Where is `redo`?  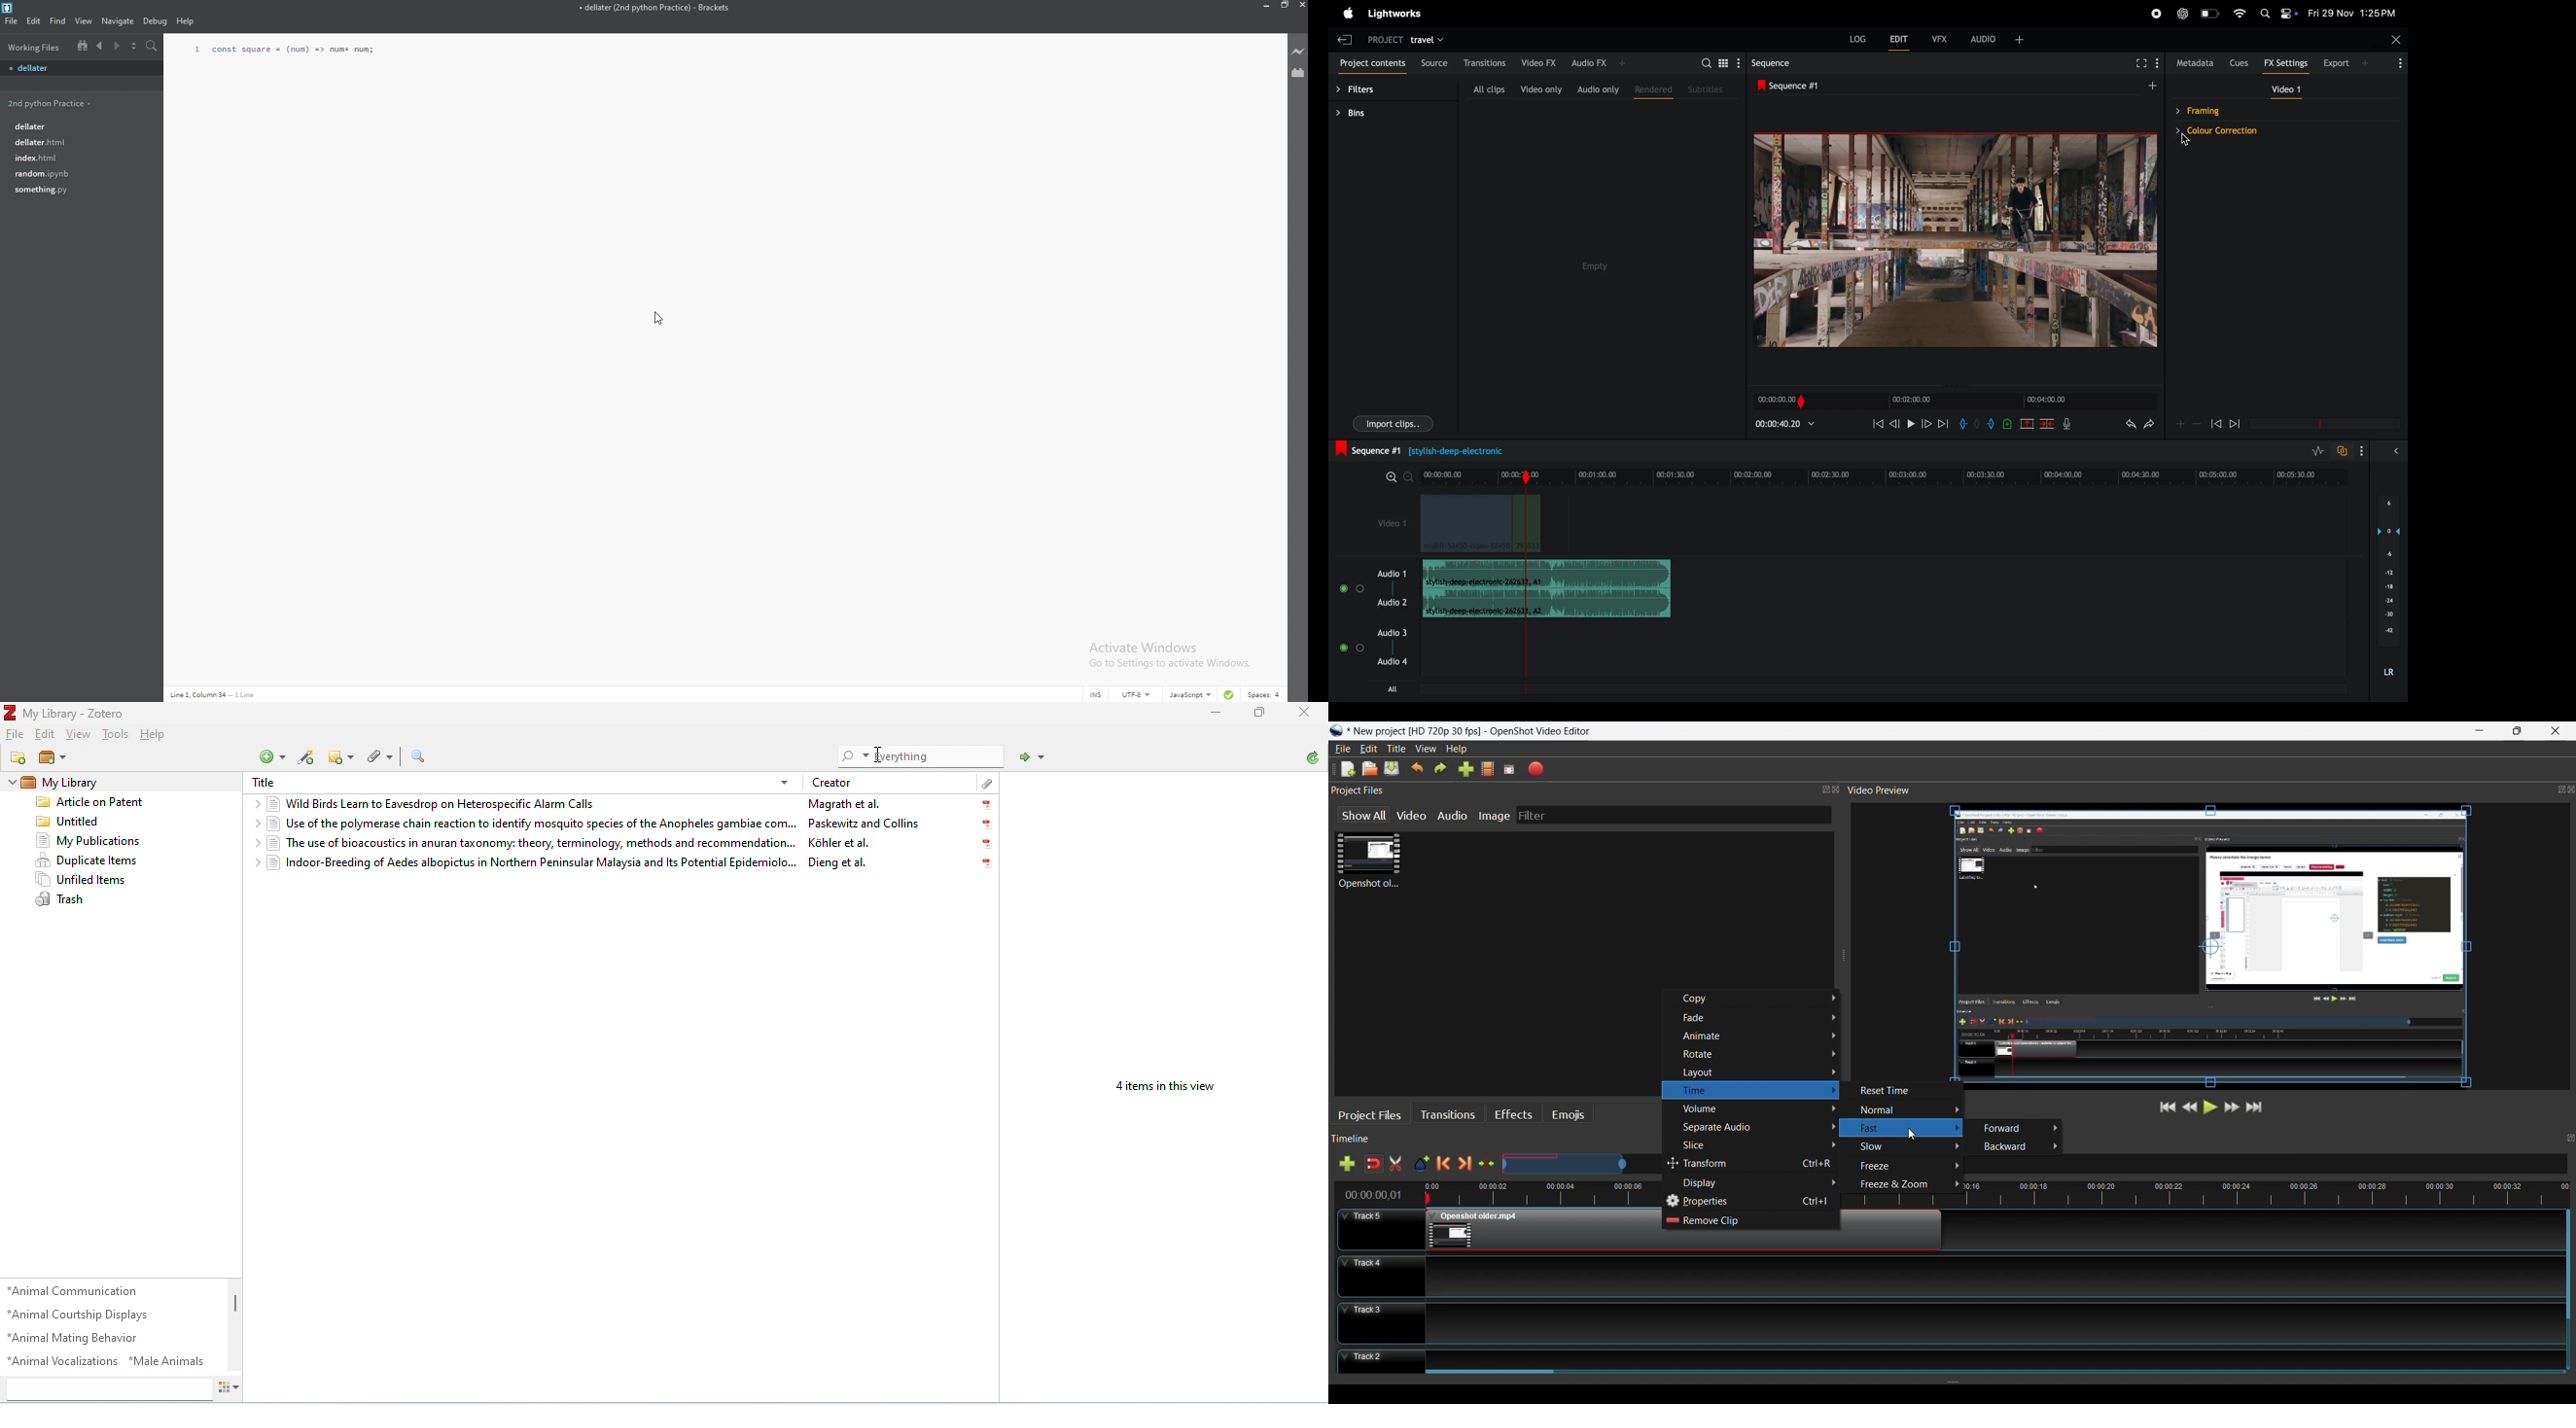 redo is located at coordinates (2152, 424).